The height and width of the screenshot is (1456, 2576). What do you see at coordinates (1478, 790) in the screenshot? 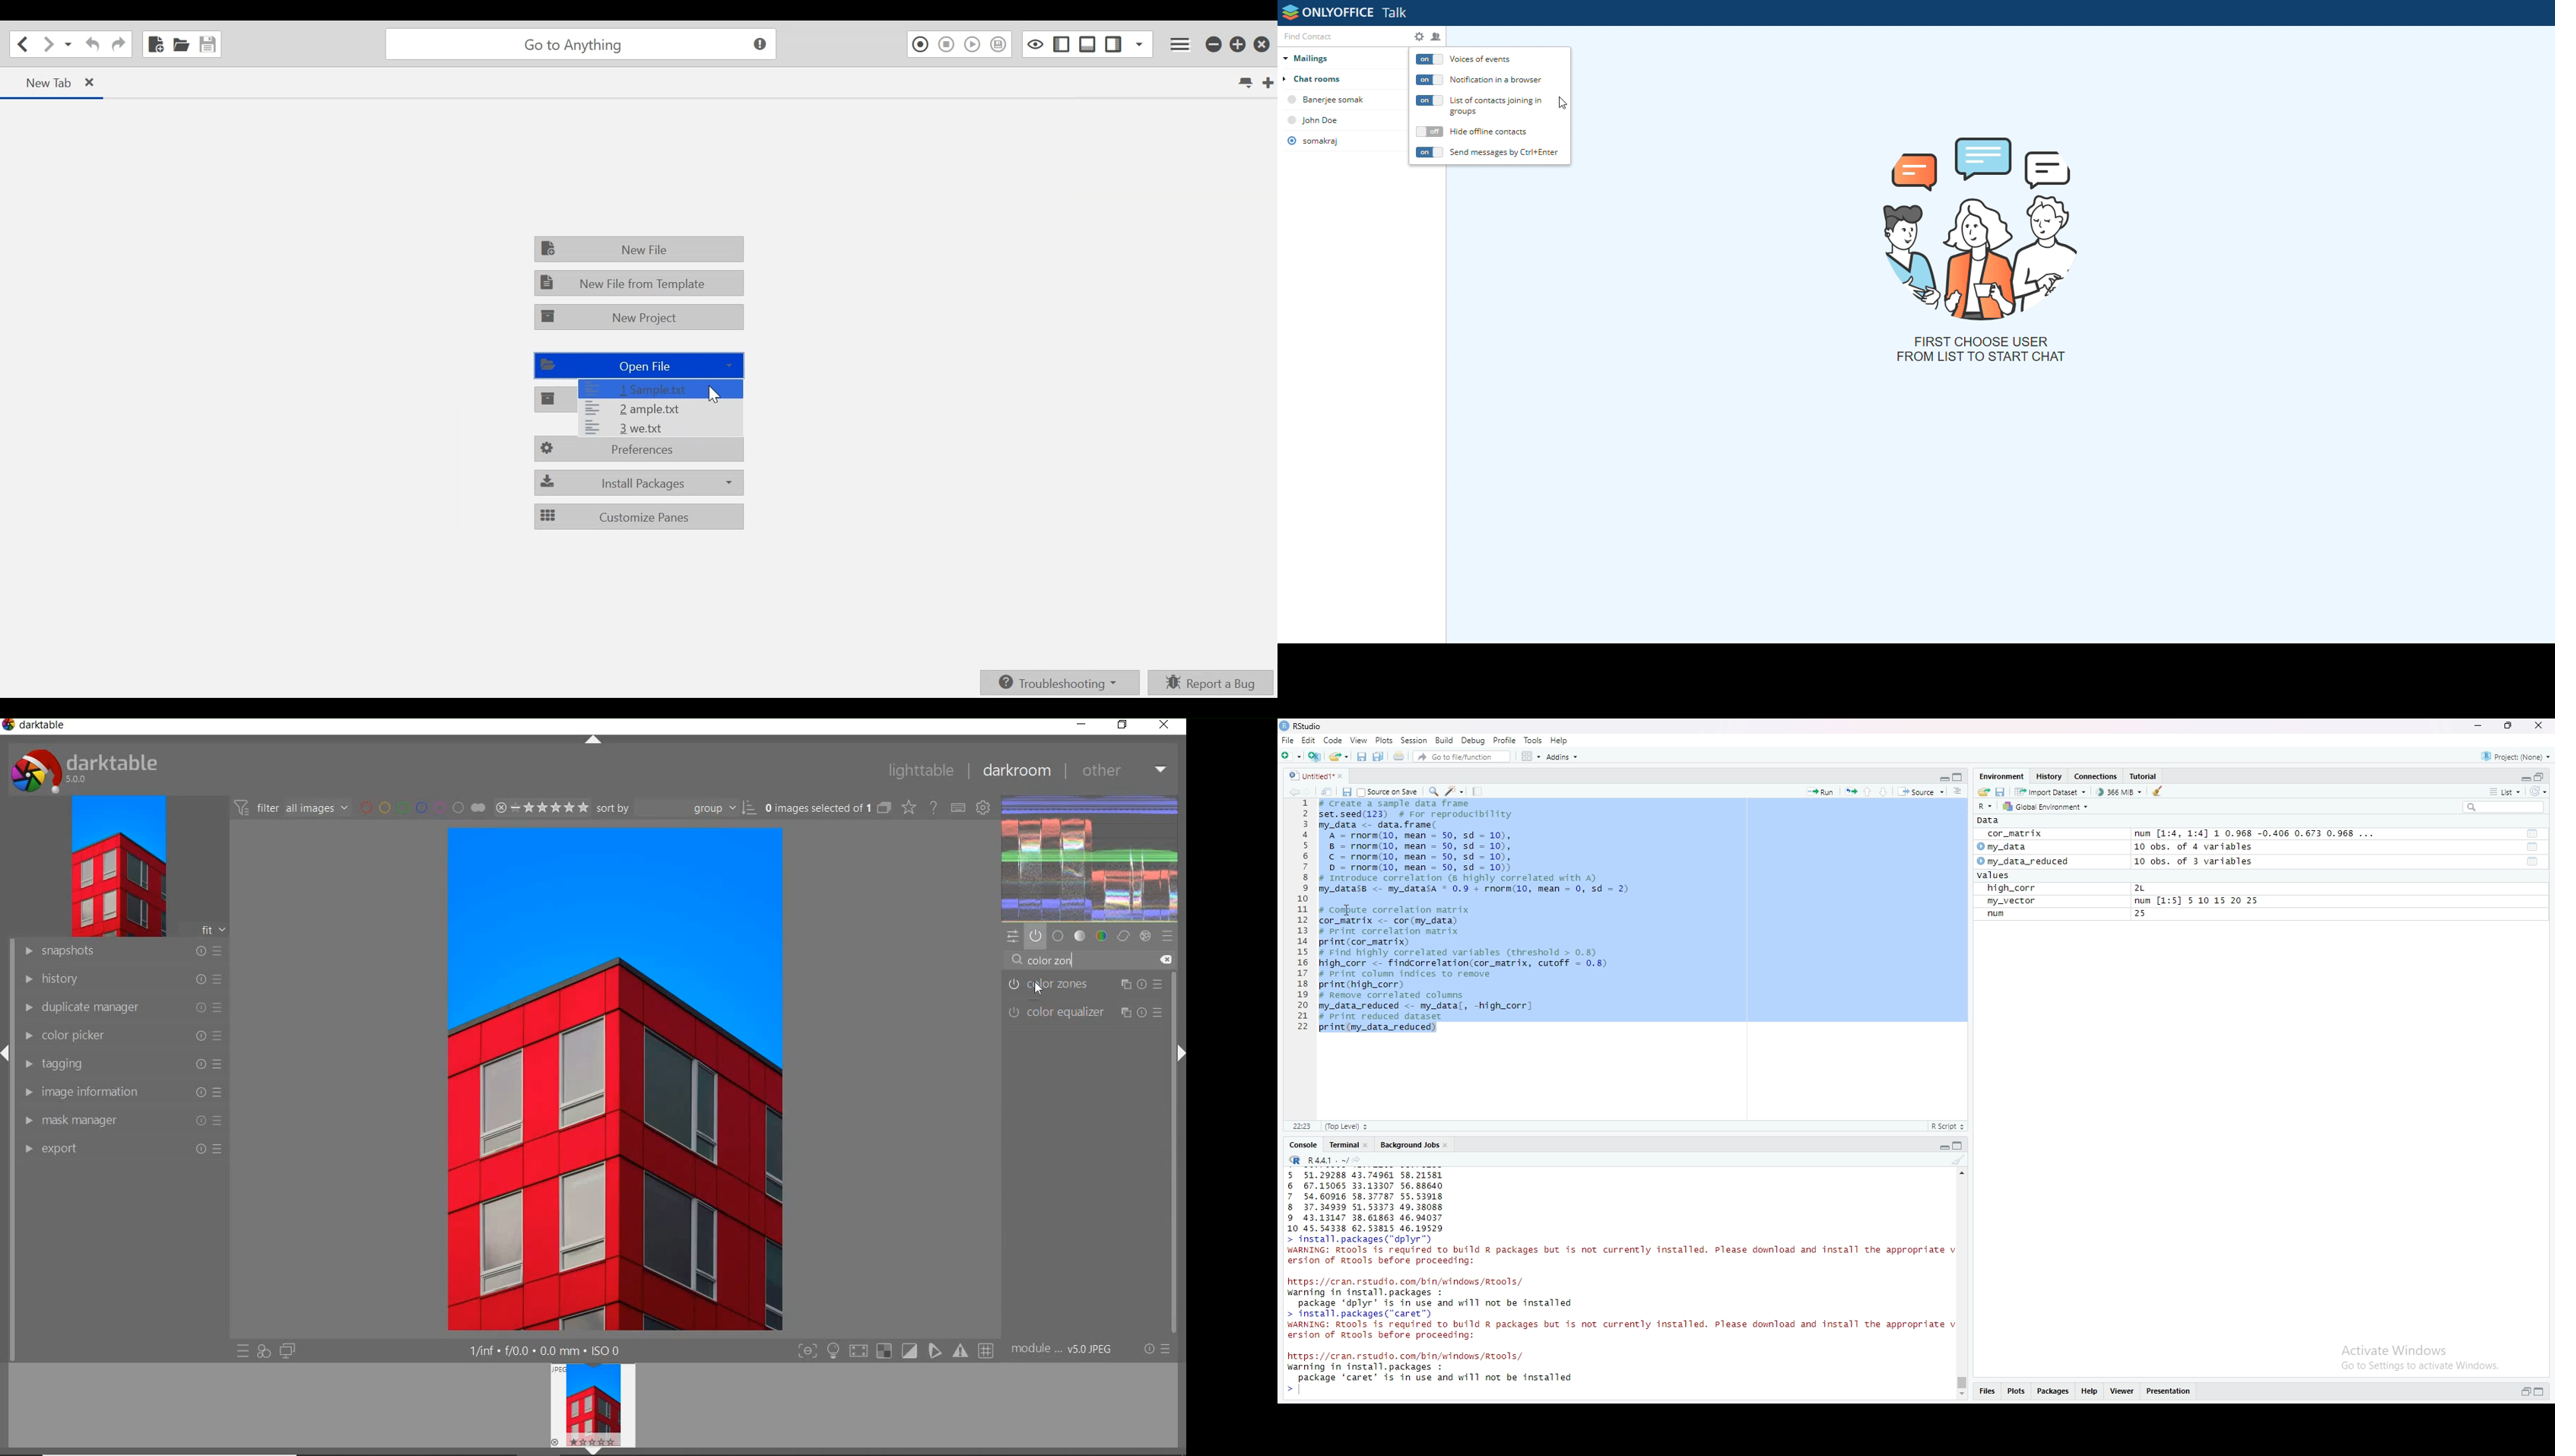
I see `Tools ` at bounding box center [1478, 790].